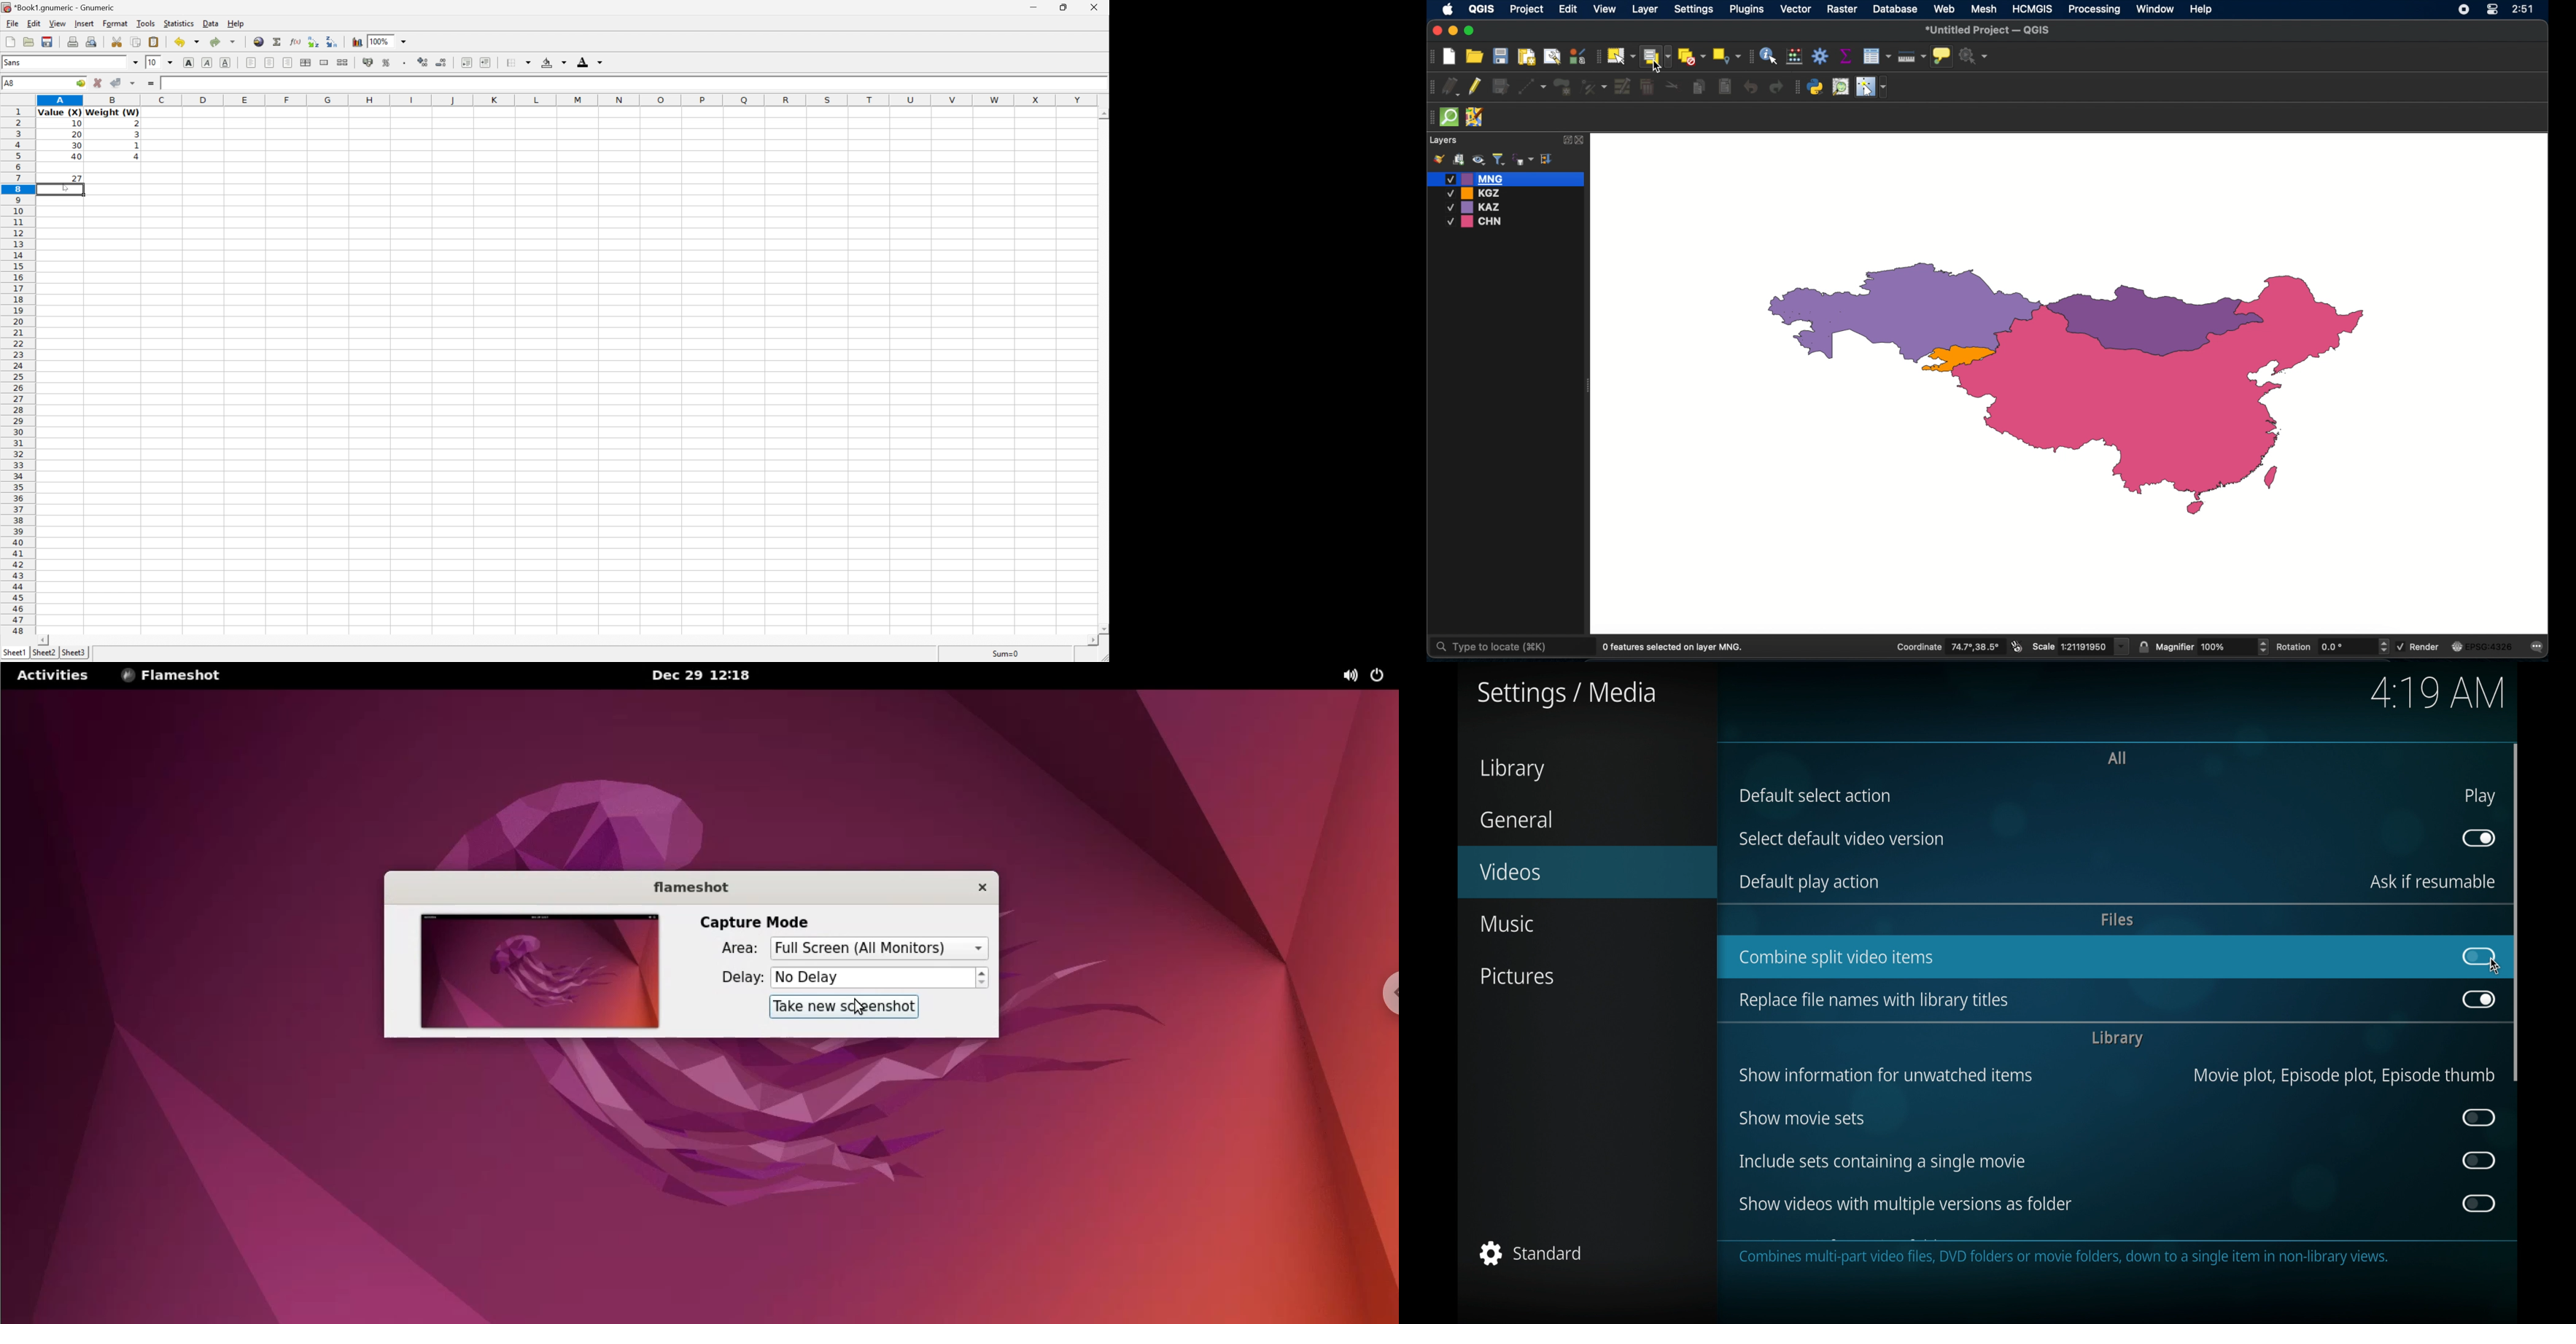 The image size is (2576, 1344). I want to click on standard, so click(1532, 1252).